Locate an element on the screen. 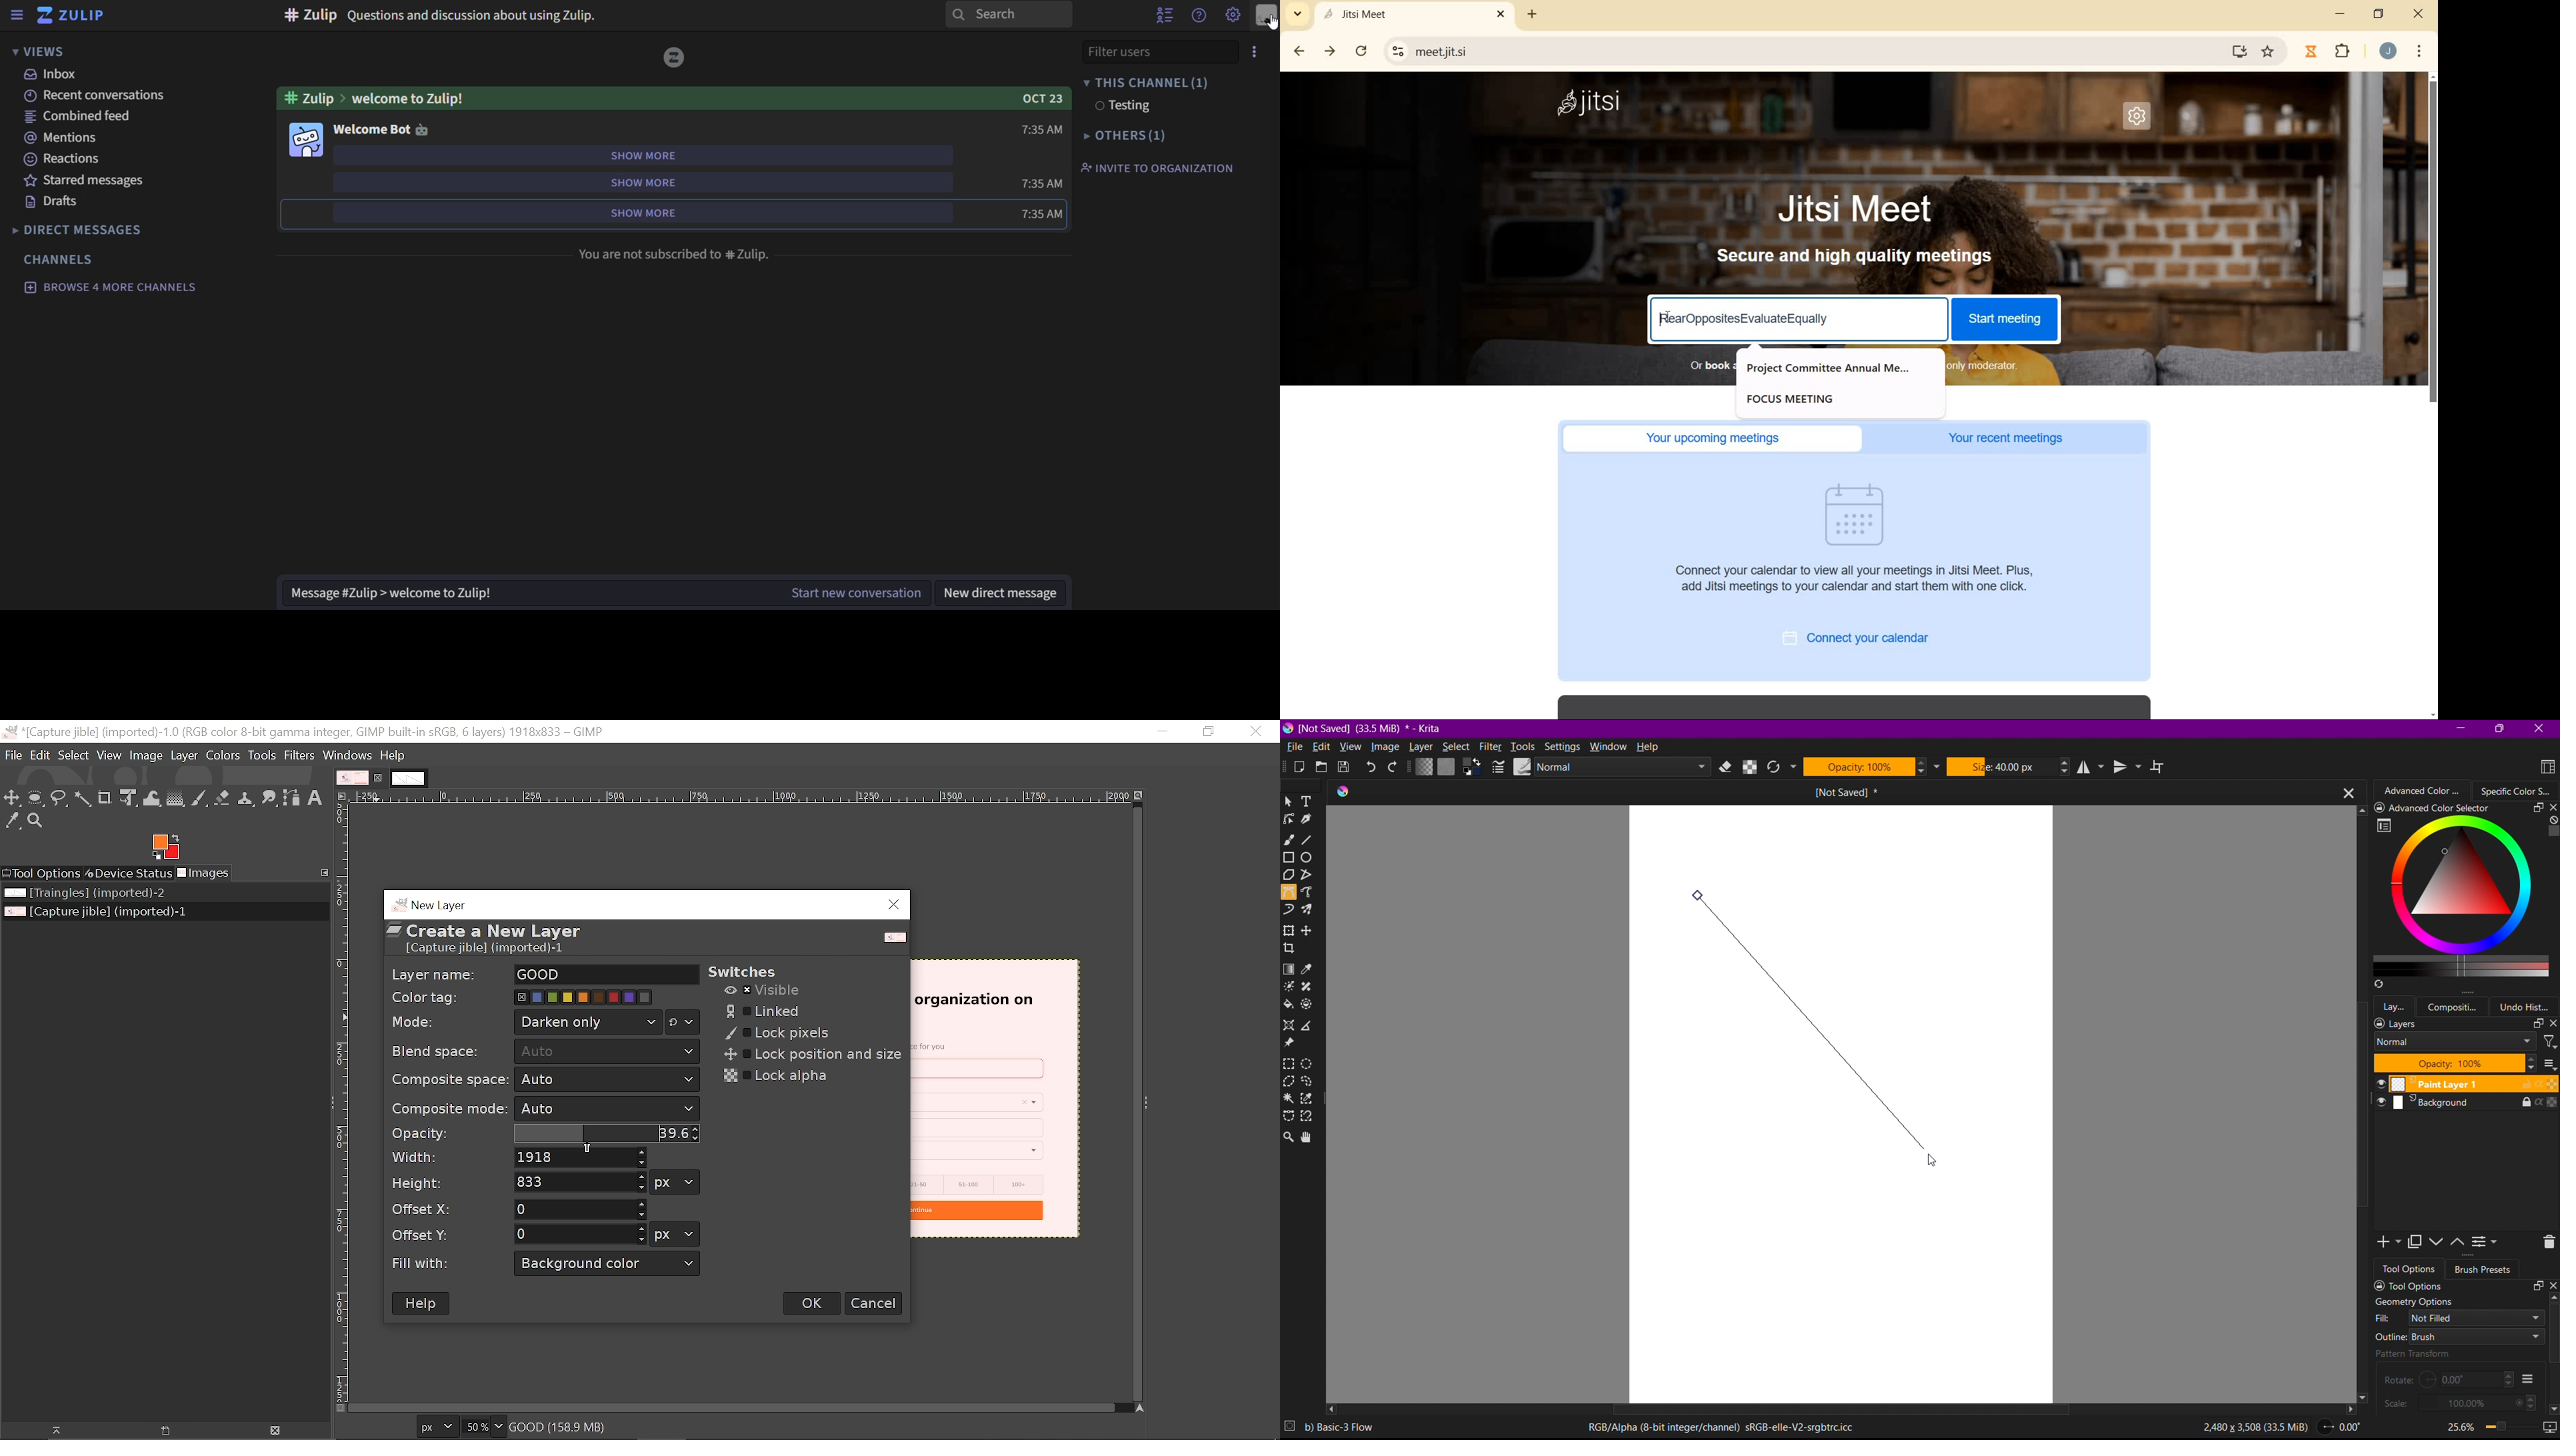 This screenshot has width=2576, height=1456. Preserve Alpha is located at coordinates (1751, 767).